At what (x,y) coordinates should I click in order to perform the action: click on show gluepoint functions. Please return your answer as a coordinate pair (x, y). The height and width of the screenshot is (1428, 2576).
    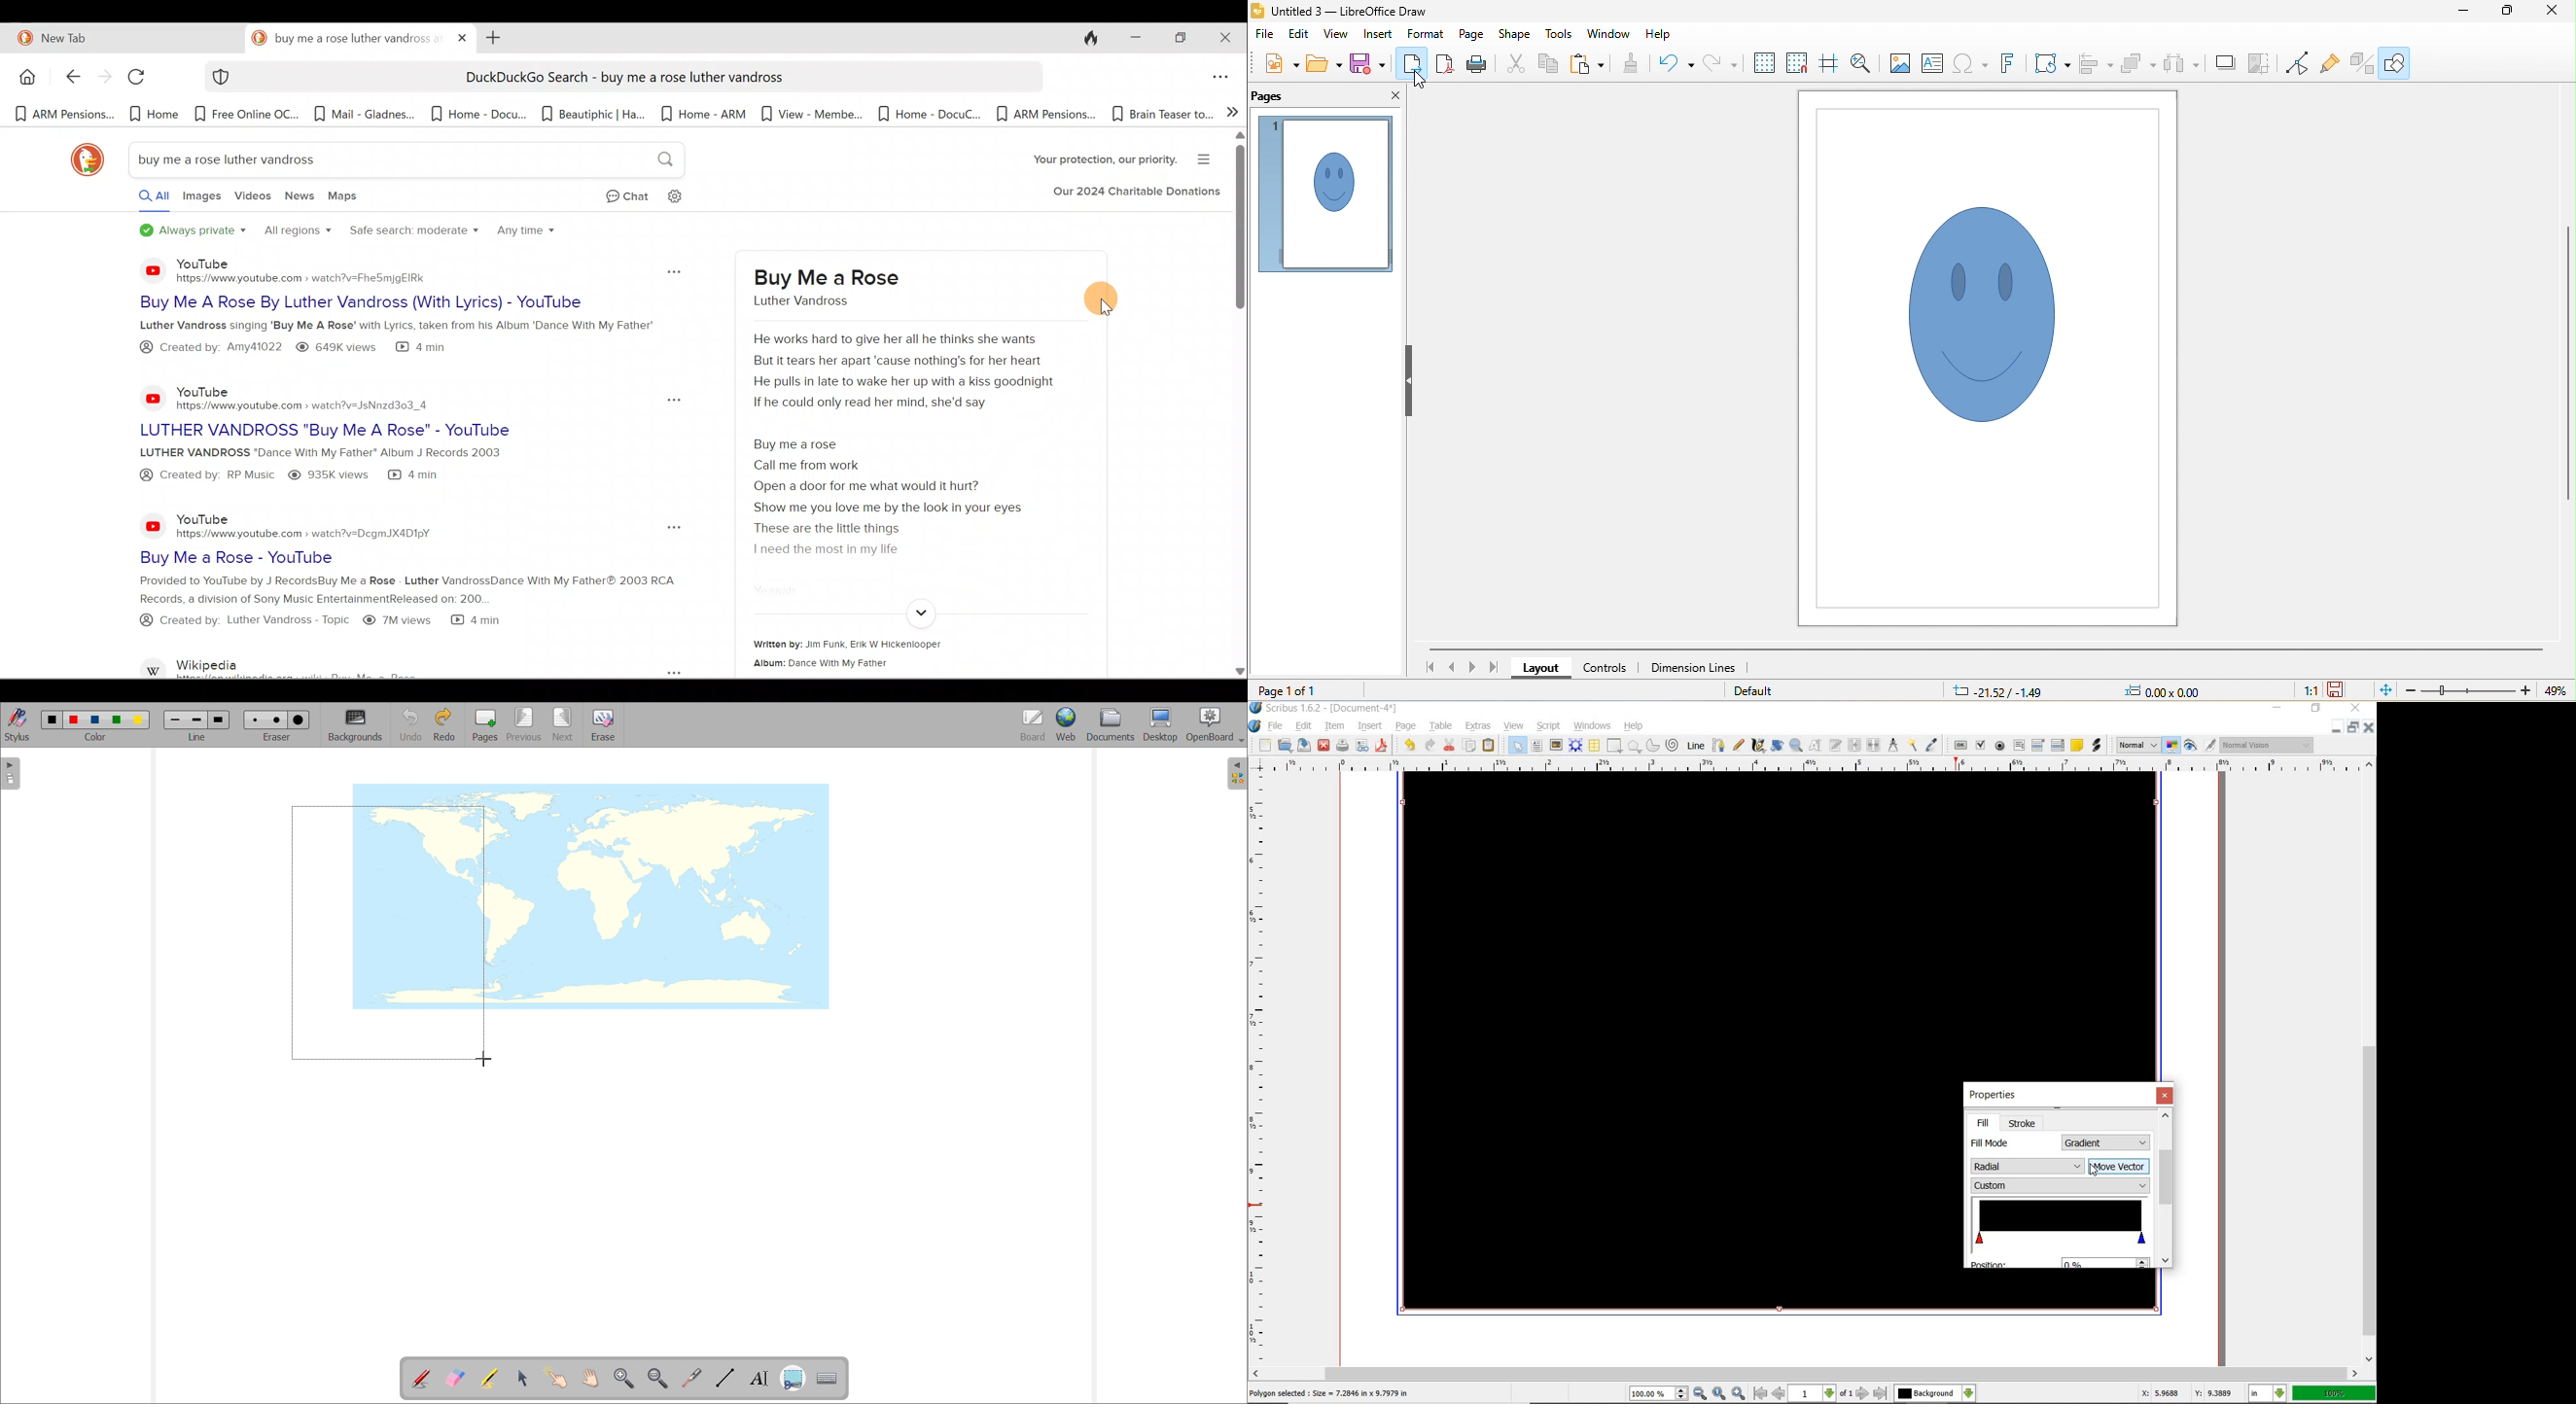
    Looking at the image, I should click on (2329, 67).